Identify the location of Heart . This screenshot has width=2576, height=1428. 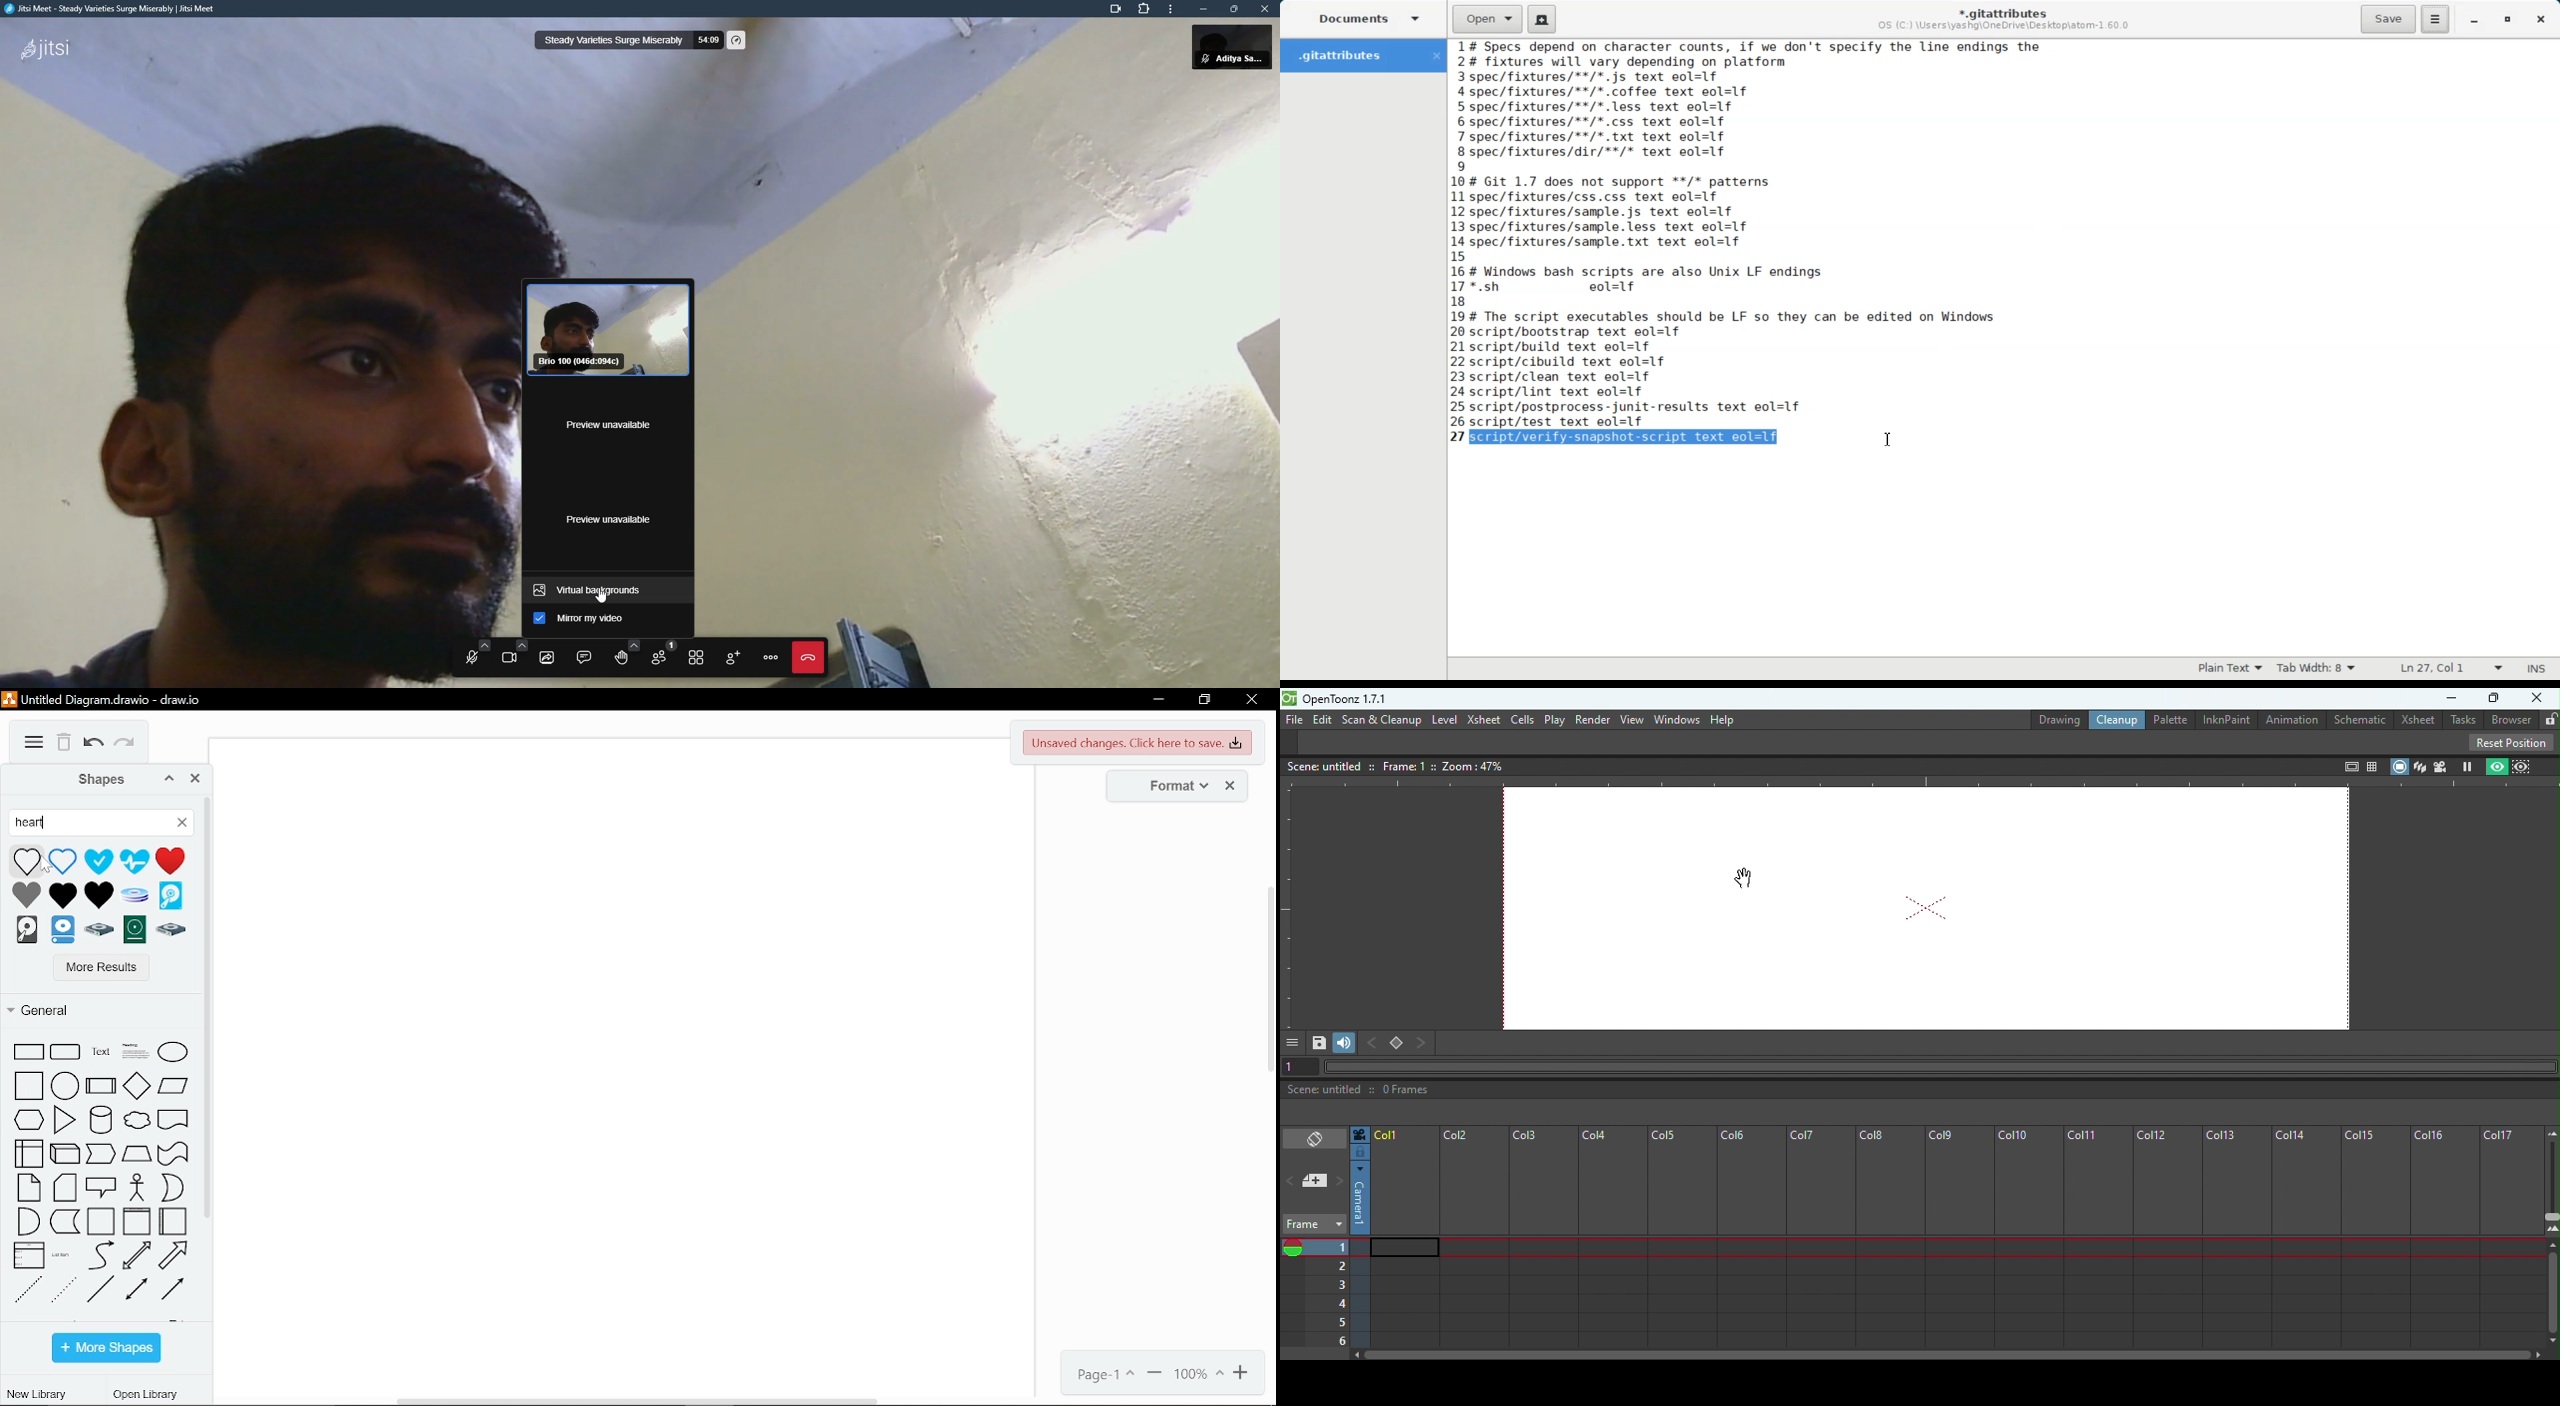
(26, 894).